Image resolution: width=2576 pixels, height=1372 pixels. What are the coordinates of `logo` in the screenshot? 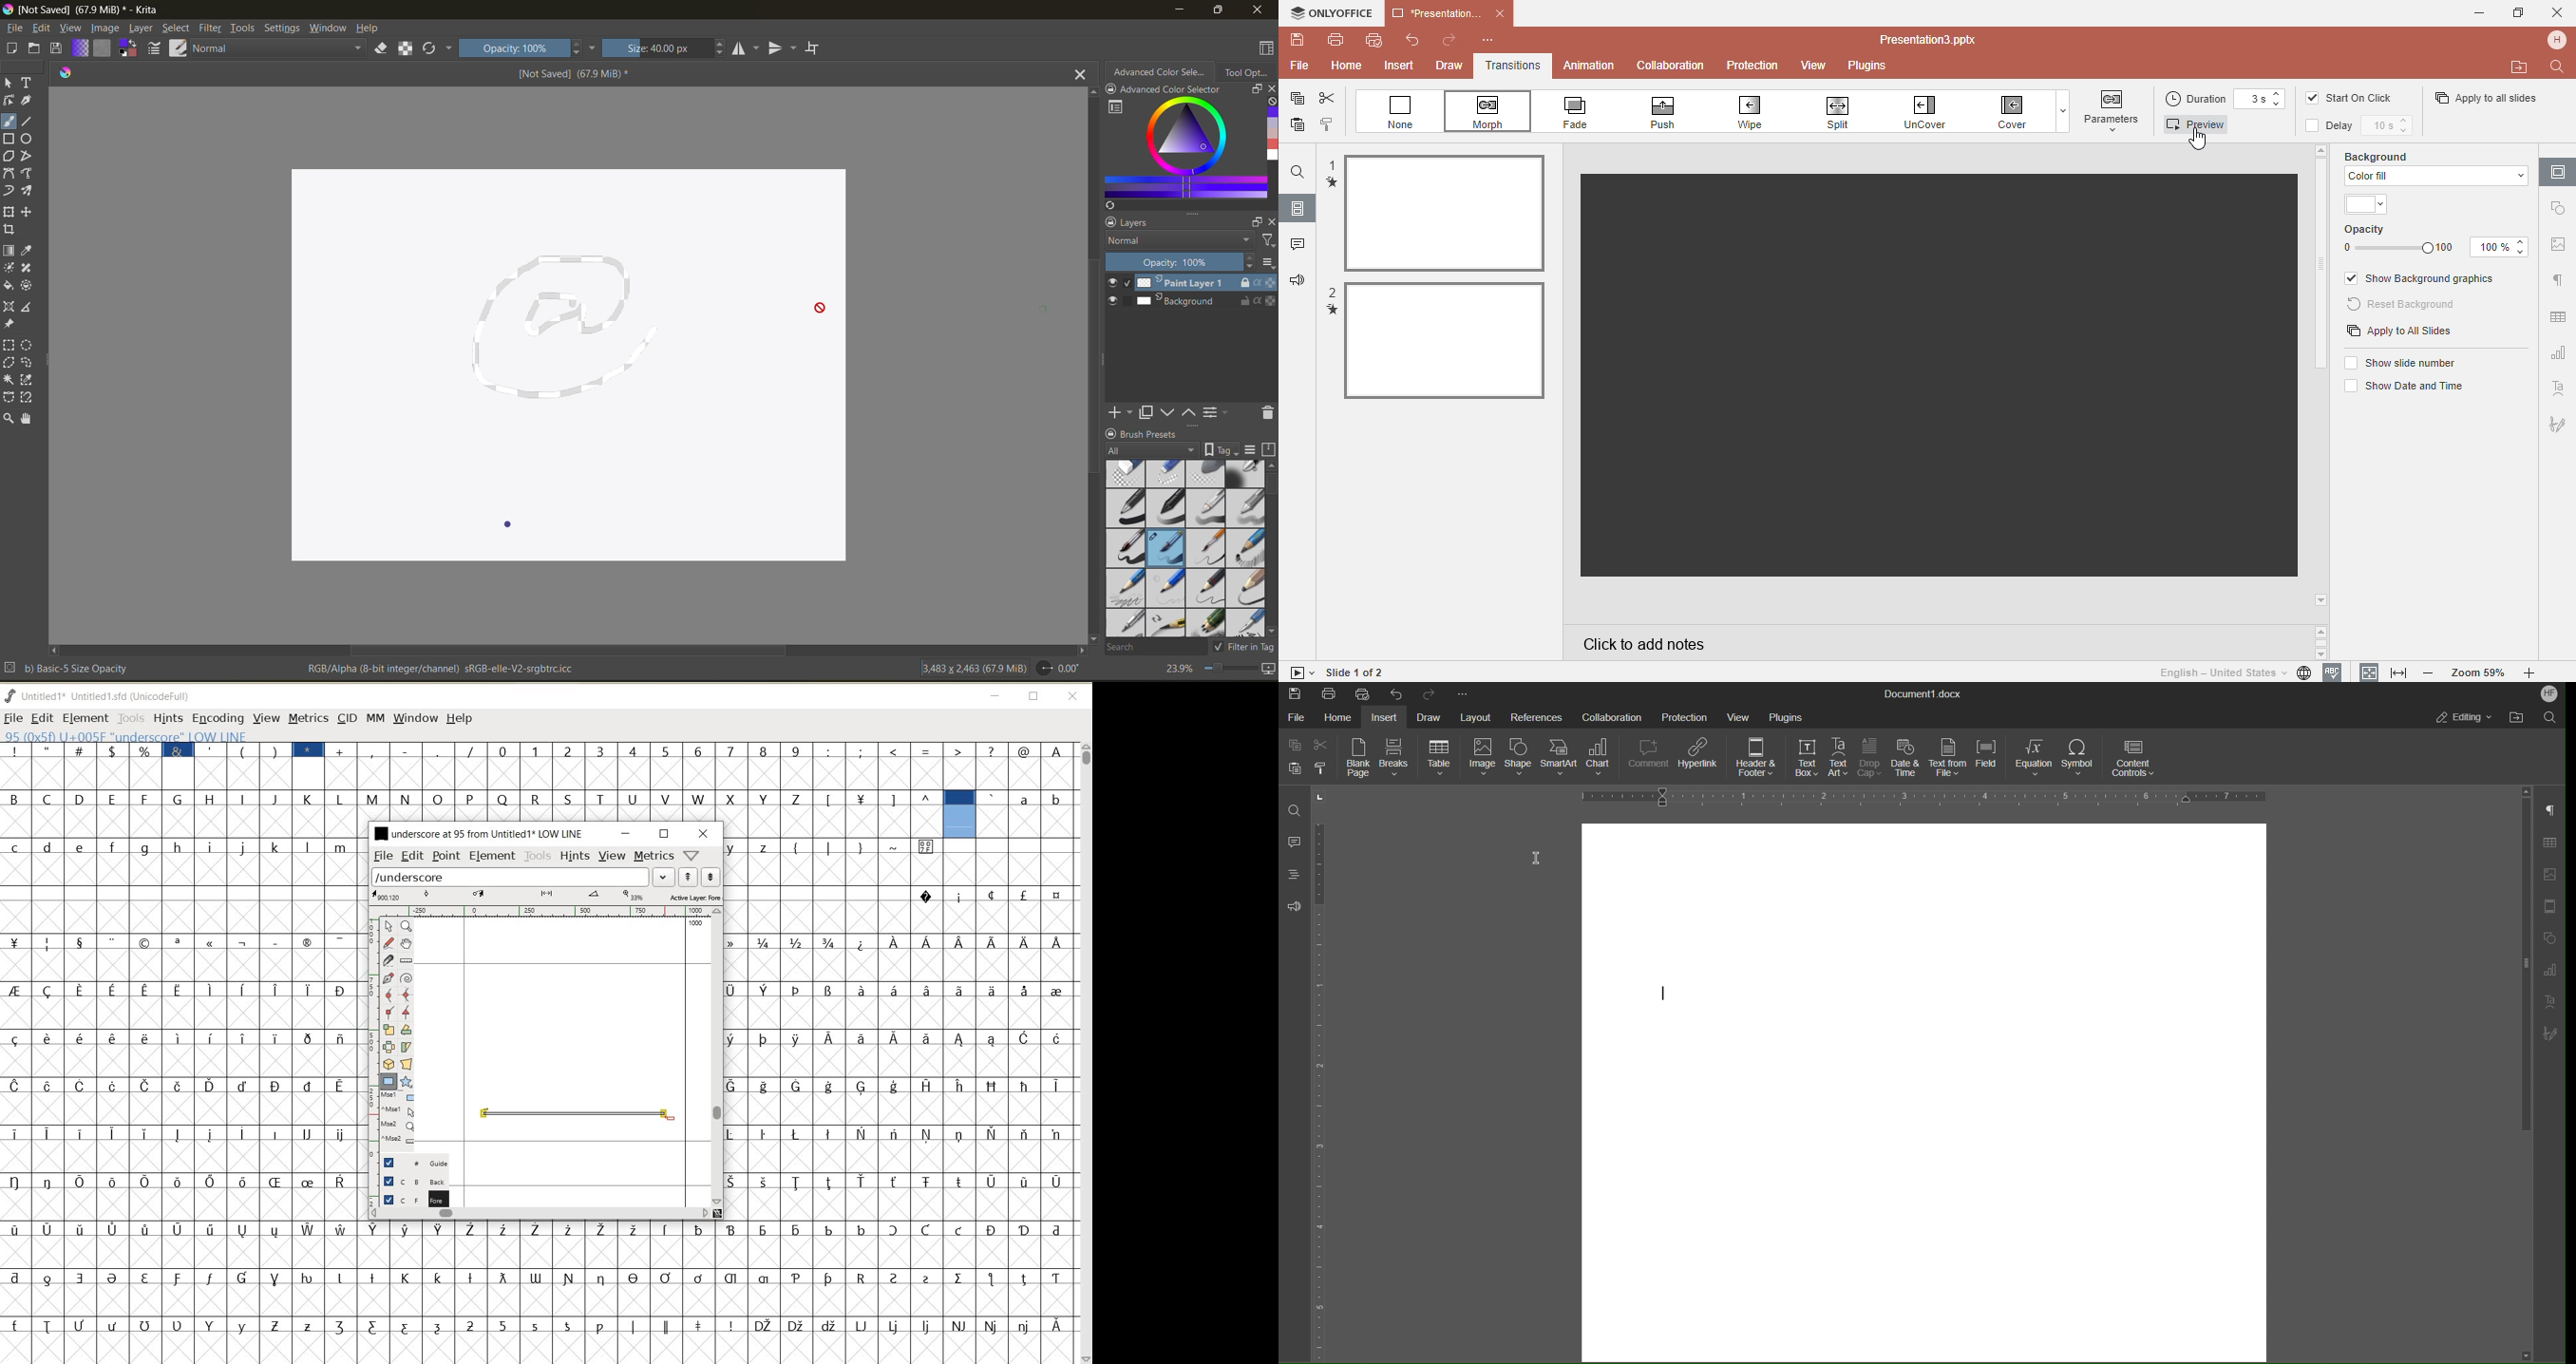 It's located at (68, 71).